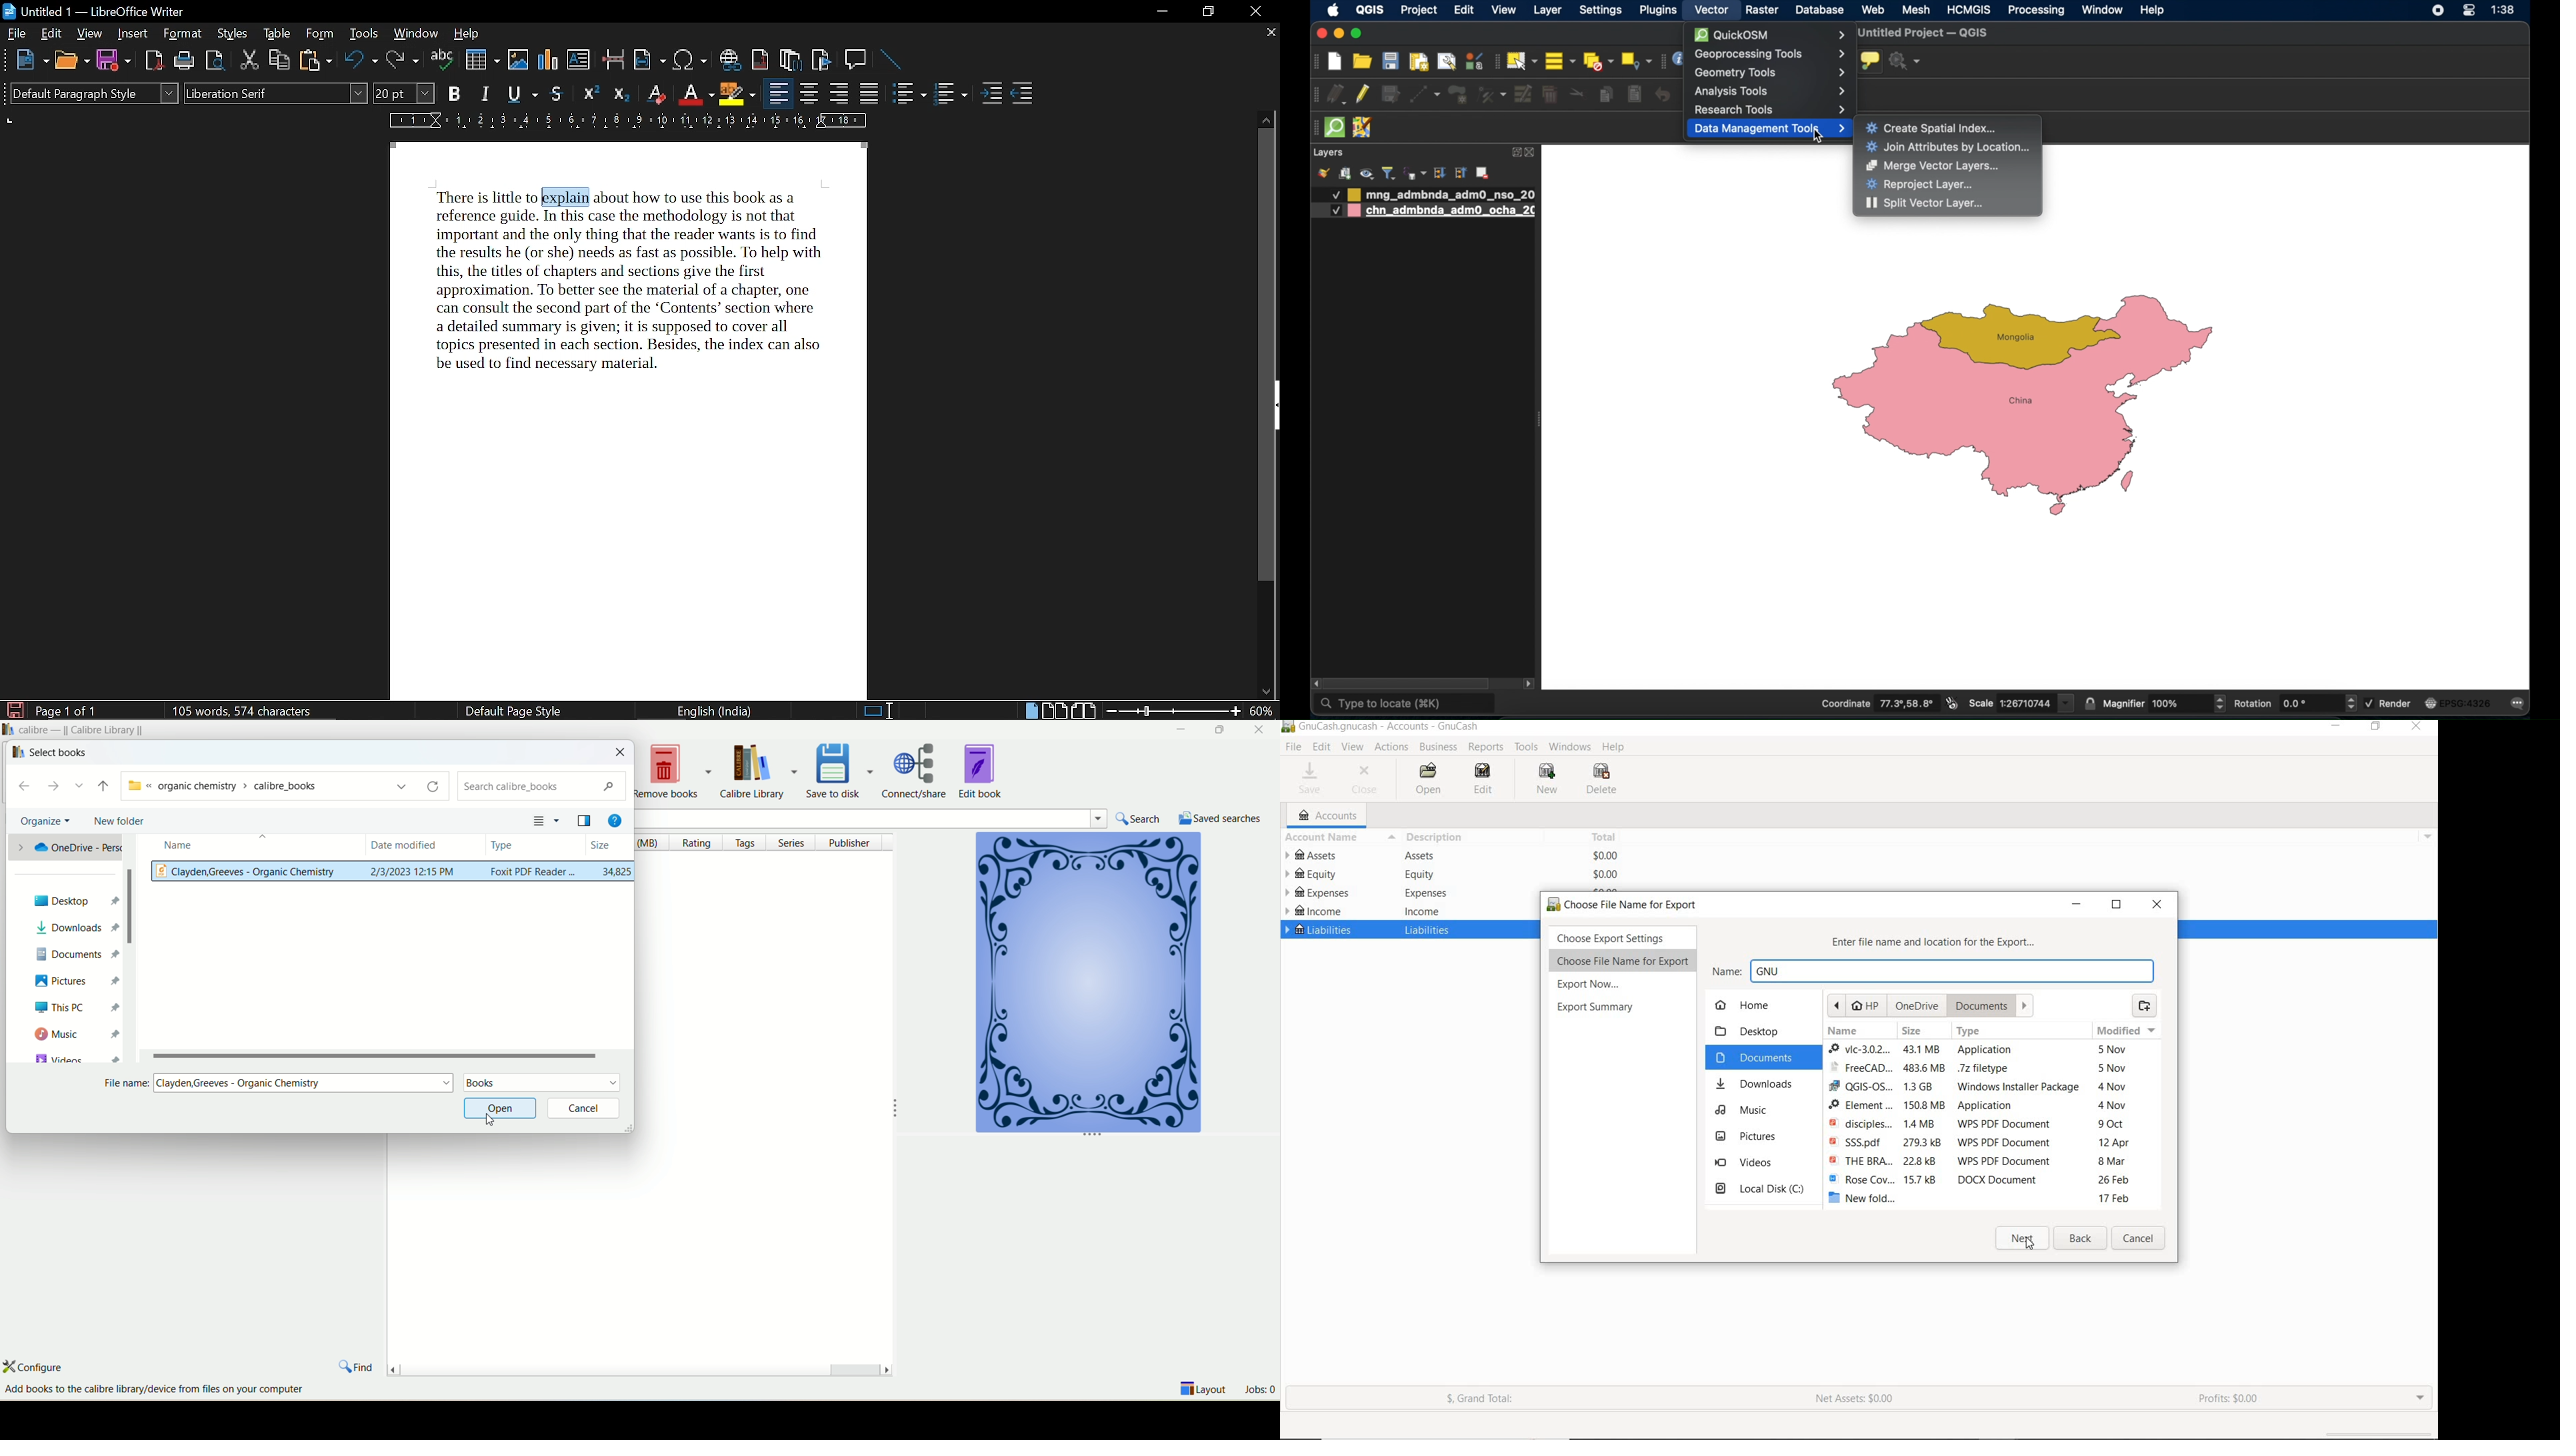 The width and height of the screenshot is (2576, 1456). I want to click on save project, so click(1391, 61).